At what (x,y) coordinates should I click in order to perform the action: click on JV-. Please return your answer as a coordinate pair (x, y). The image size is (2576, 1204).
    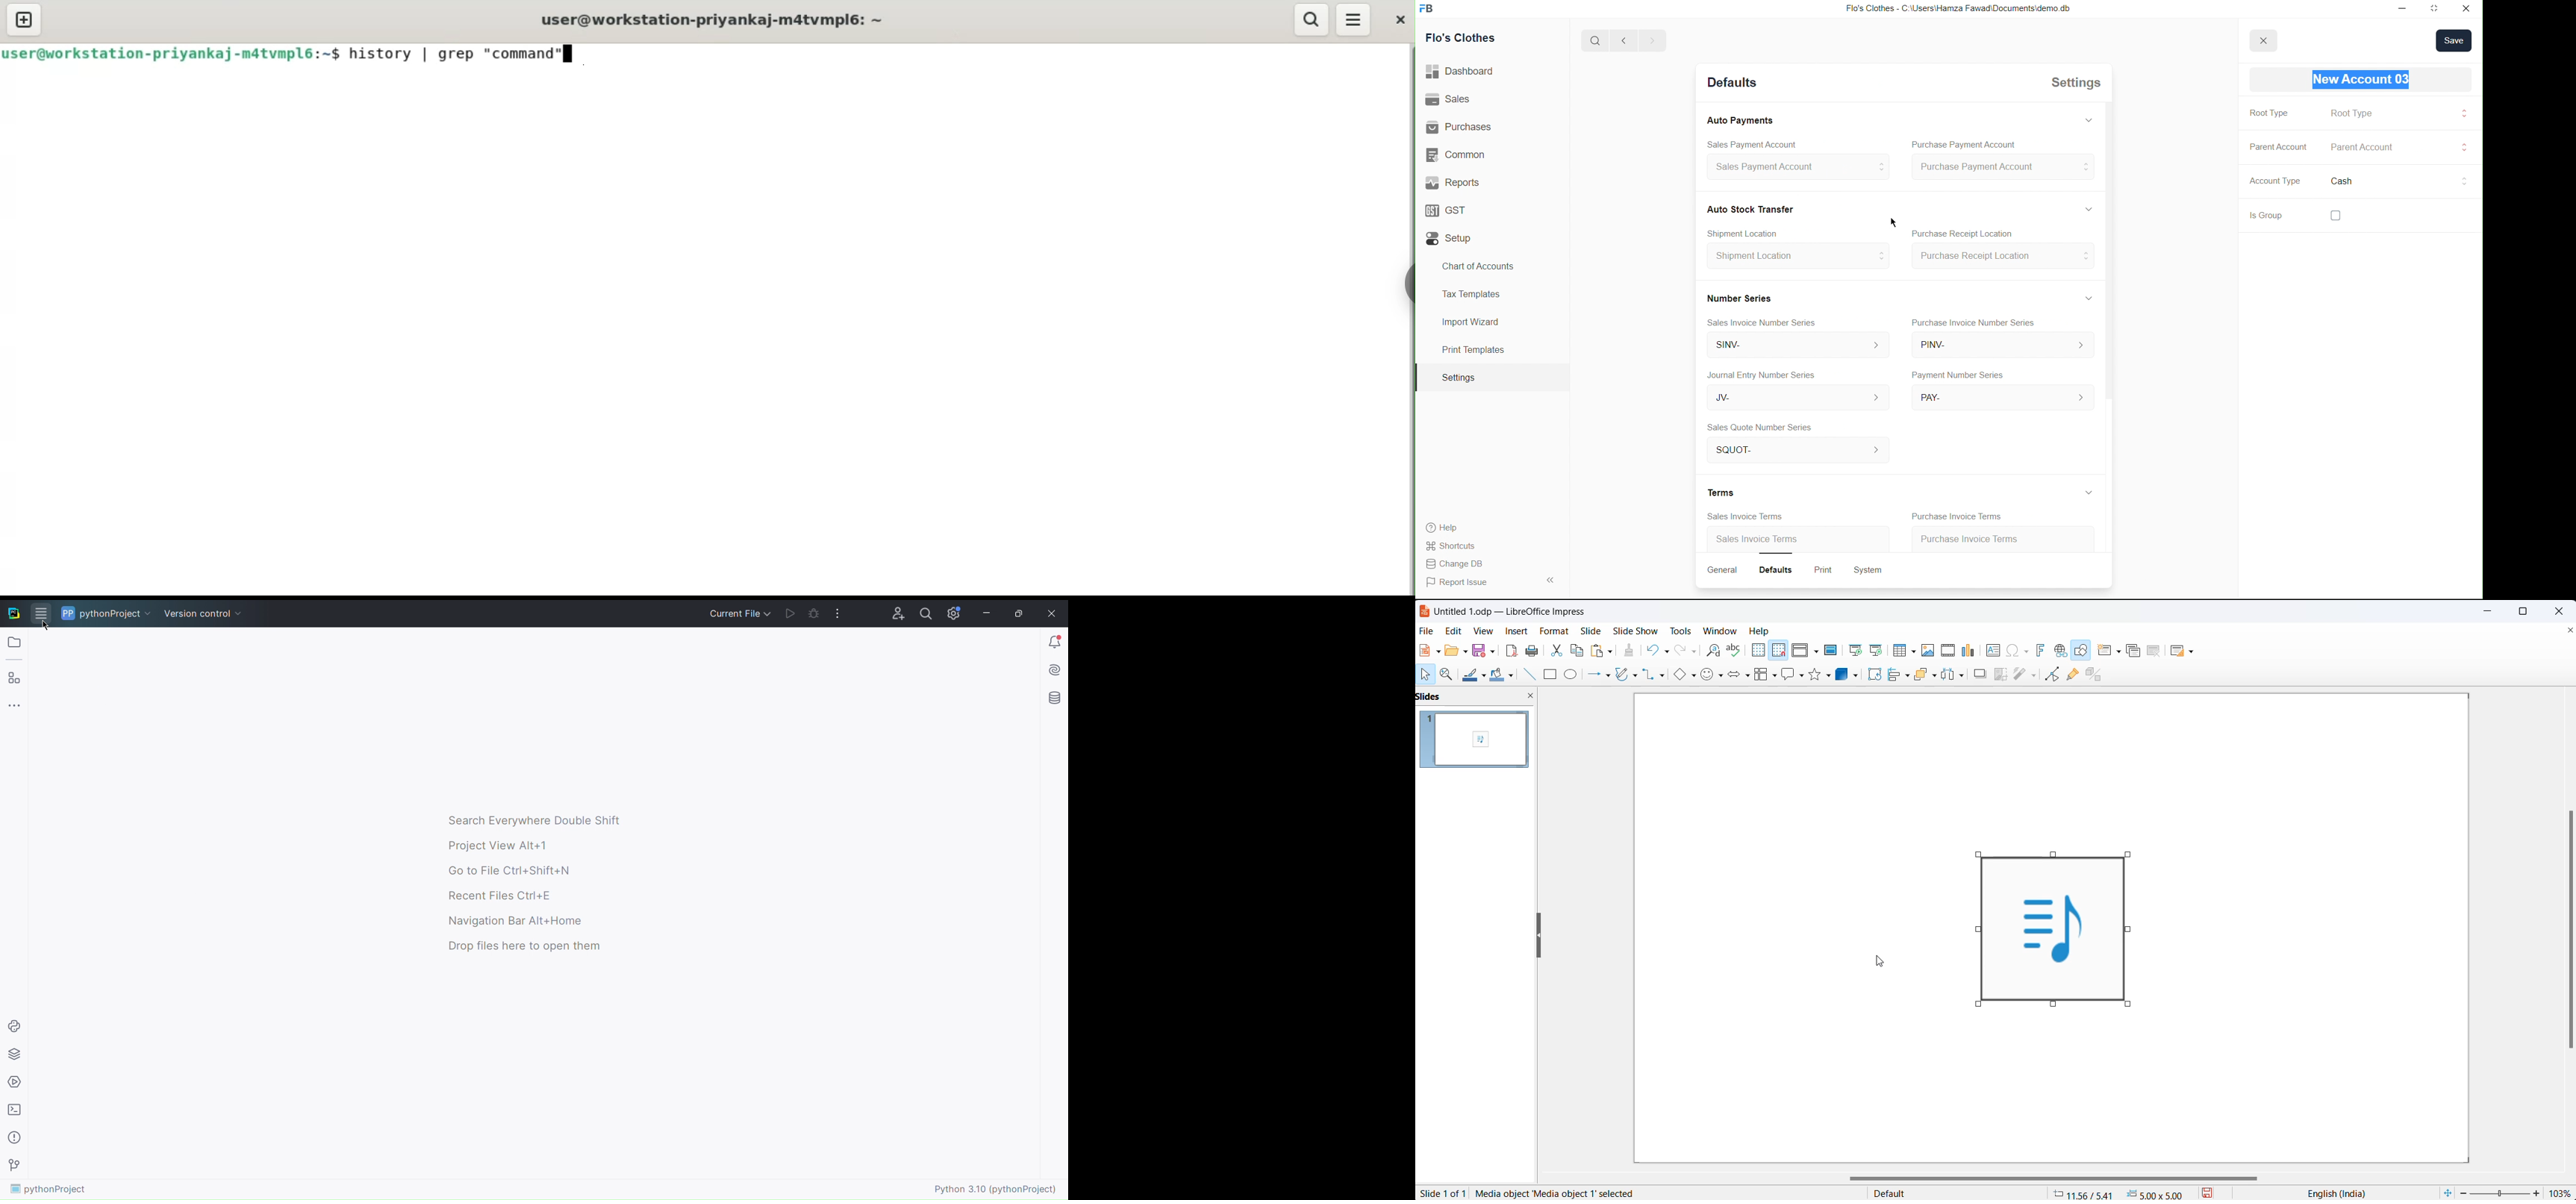
    Looking at the image, I should click on (1792, 399).